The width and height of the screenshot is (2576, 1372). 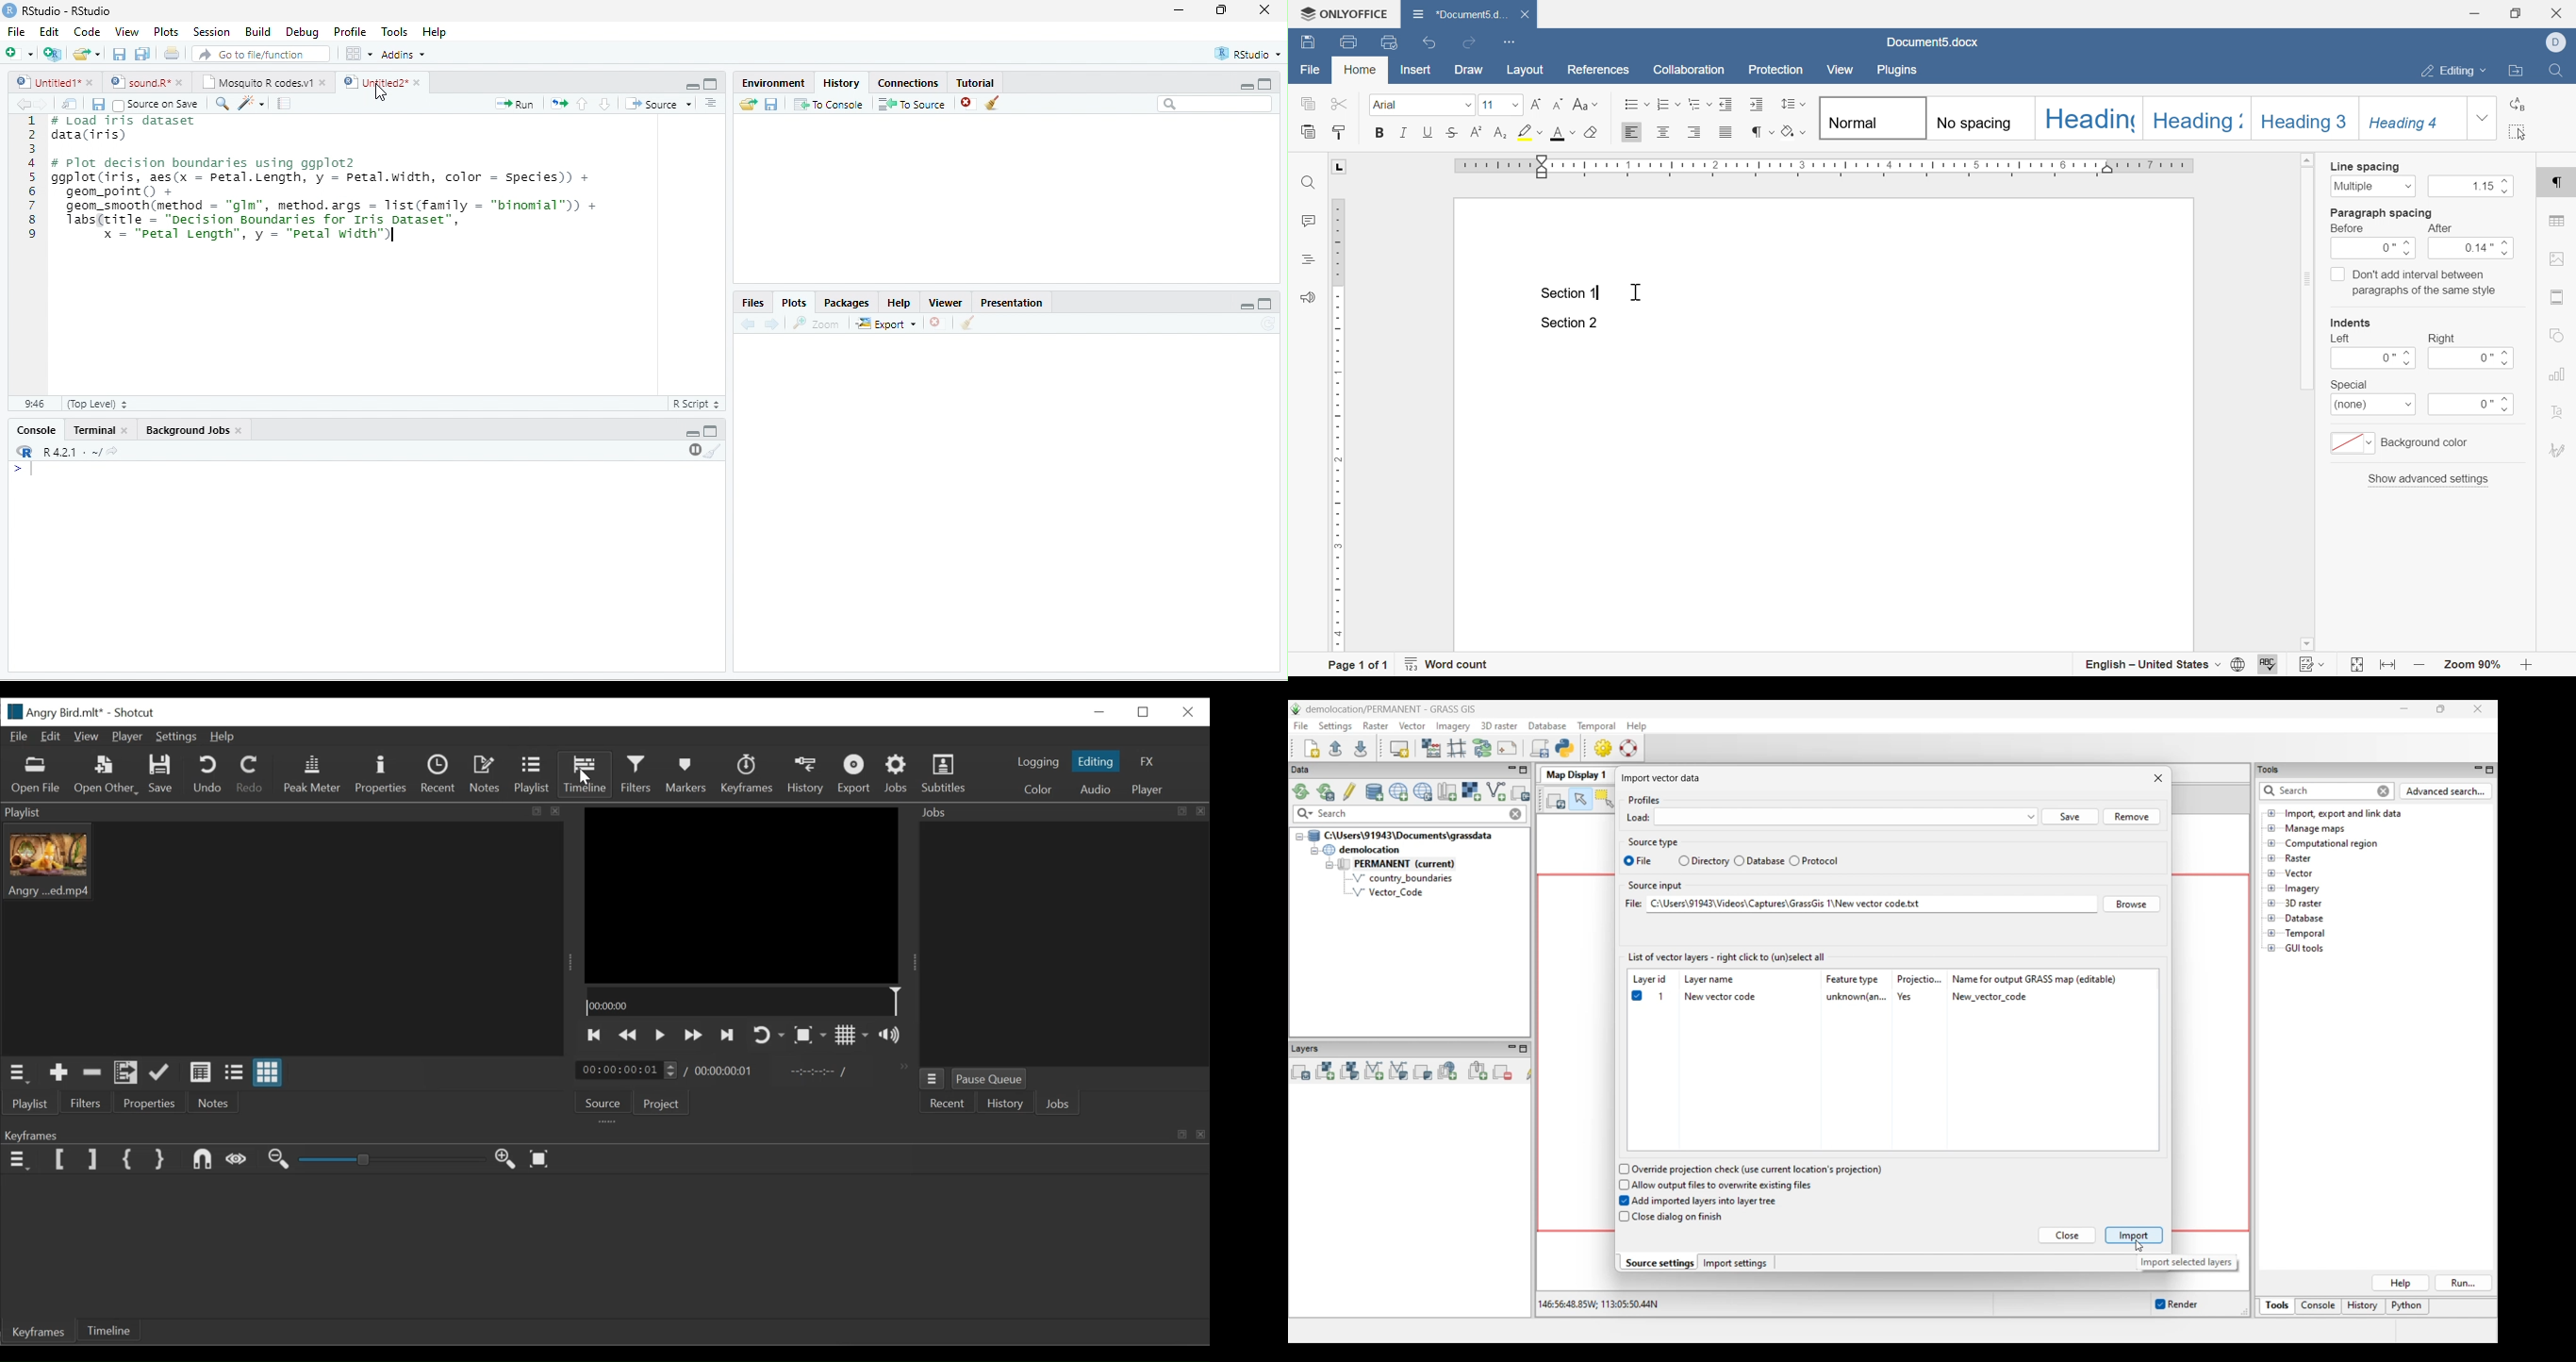 I want to click on open folder, so click(x=749, y=104).